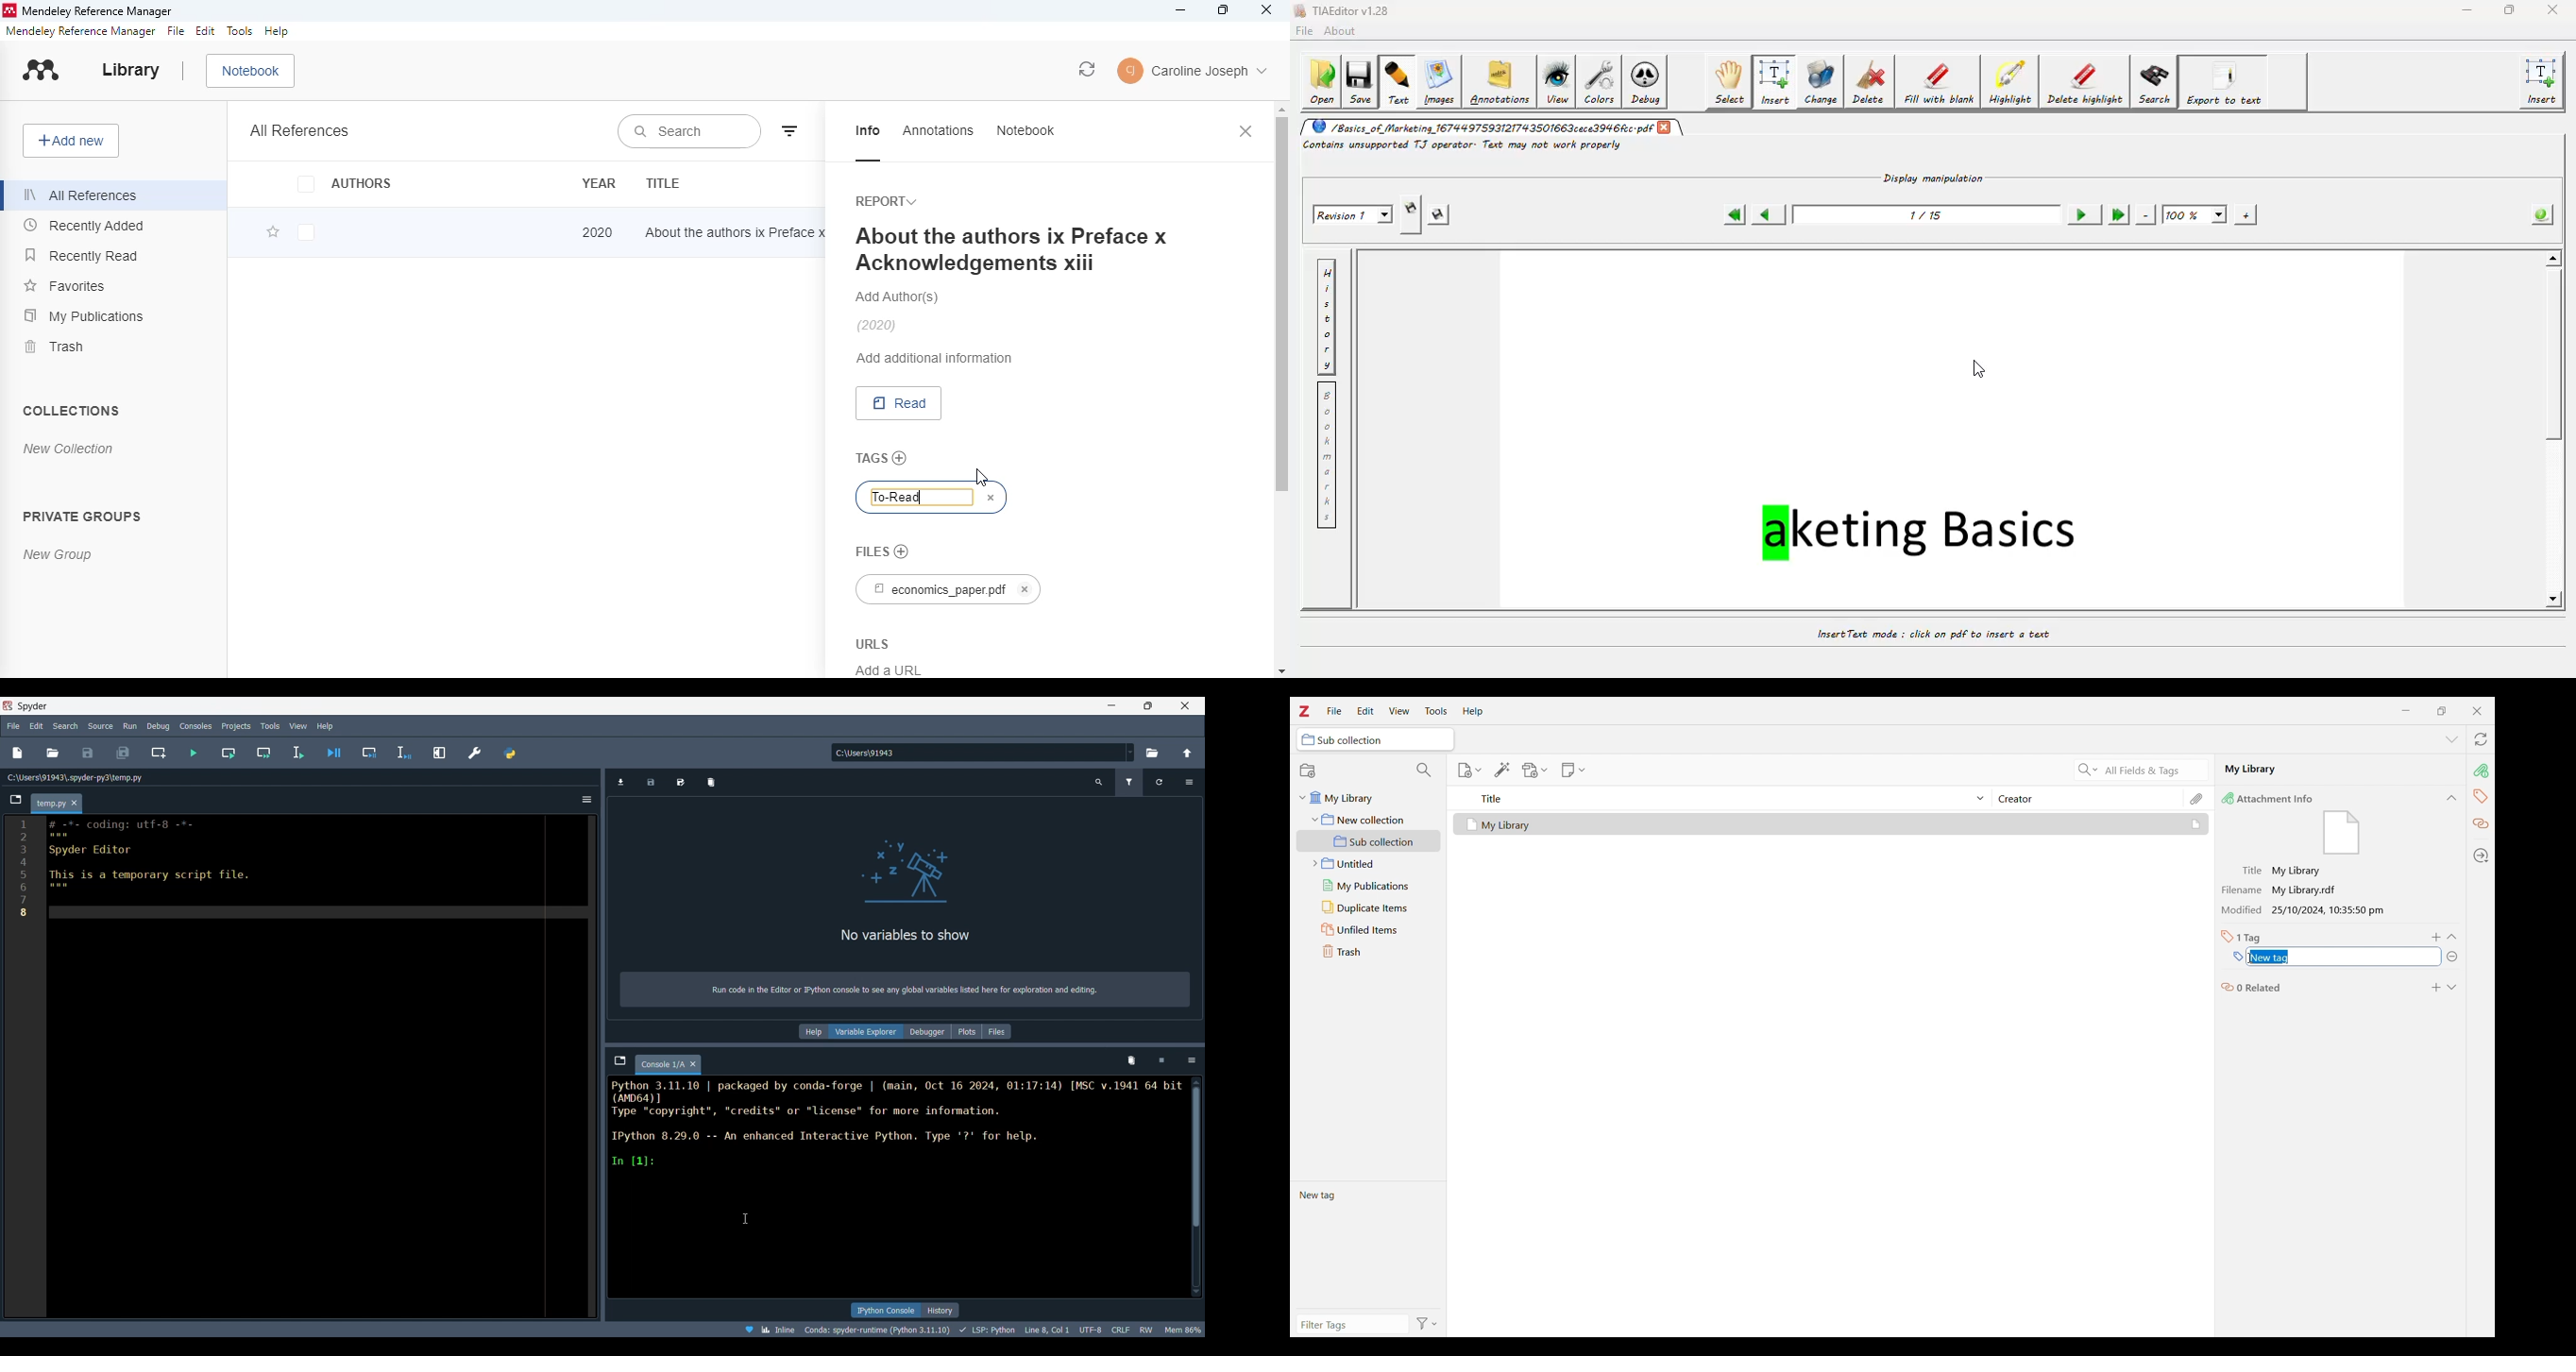  I want to click on 0 related, so click(2252, 986).